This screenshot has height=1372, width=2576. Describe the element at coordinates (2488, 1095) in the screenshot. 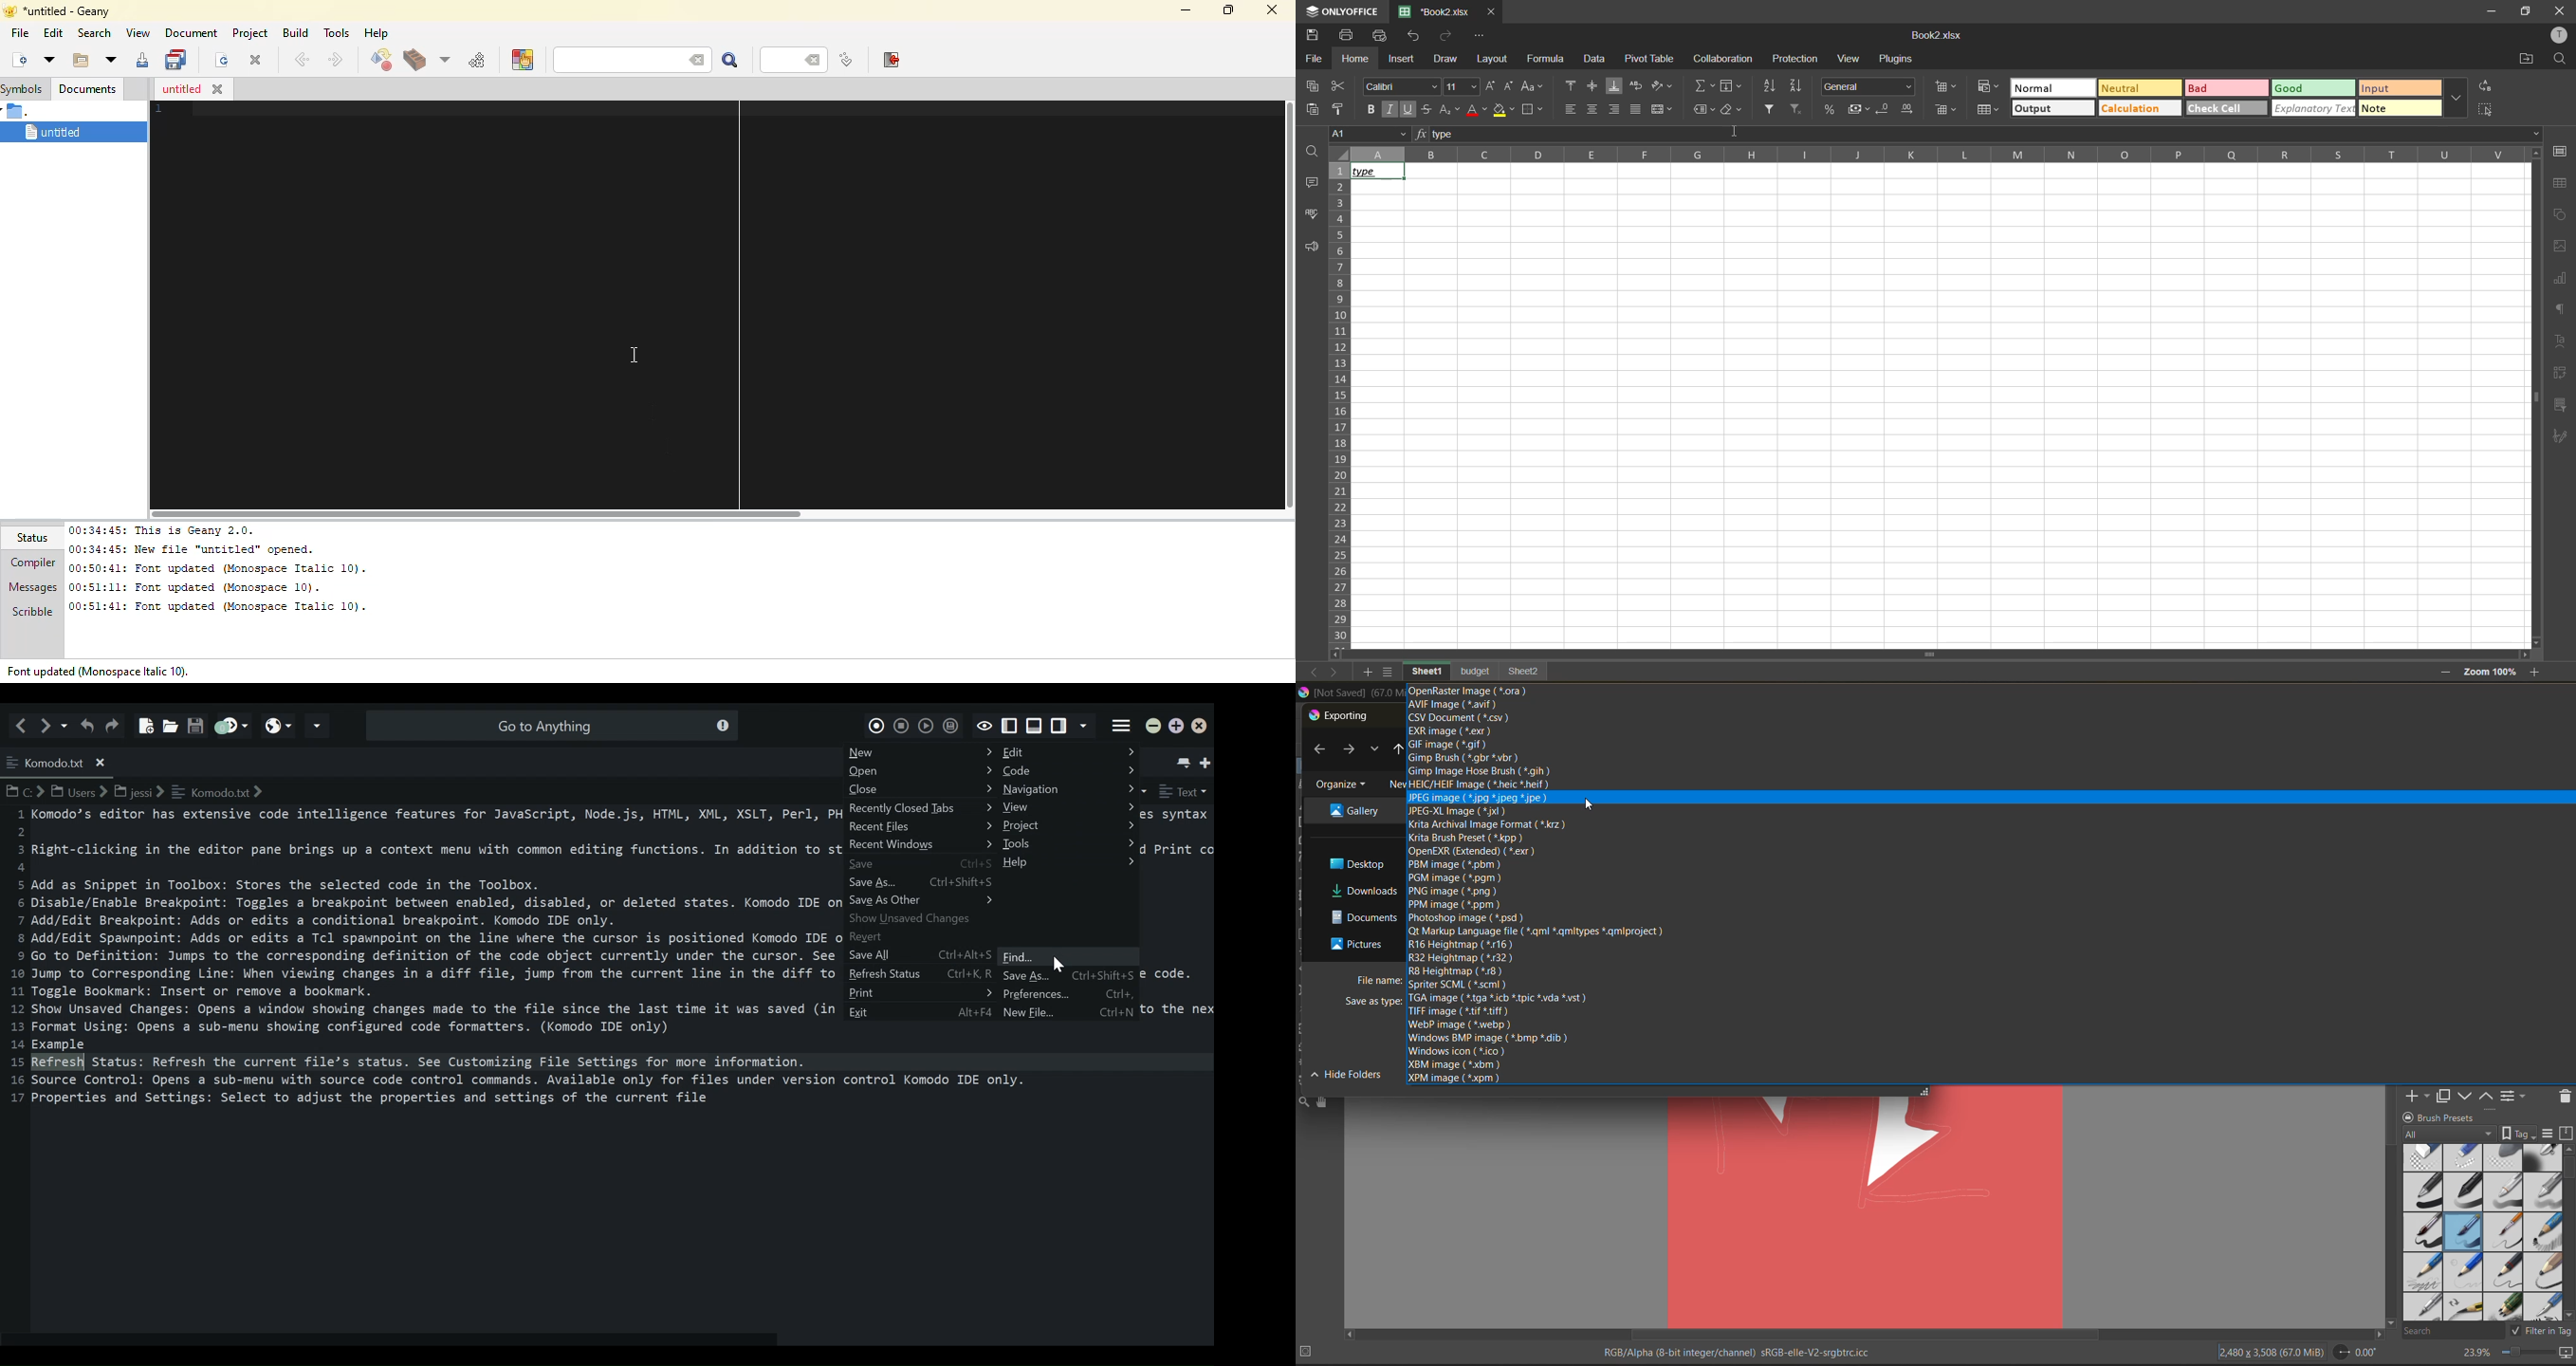

I see `mask up` at that location.